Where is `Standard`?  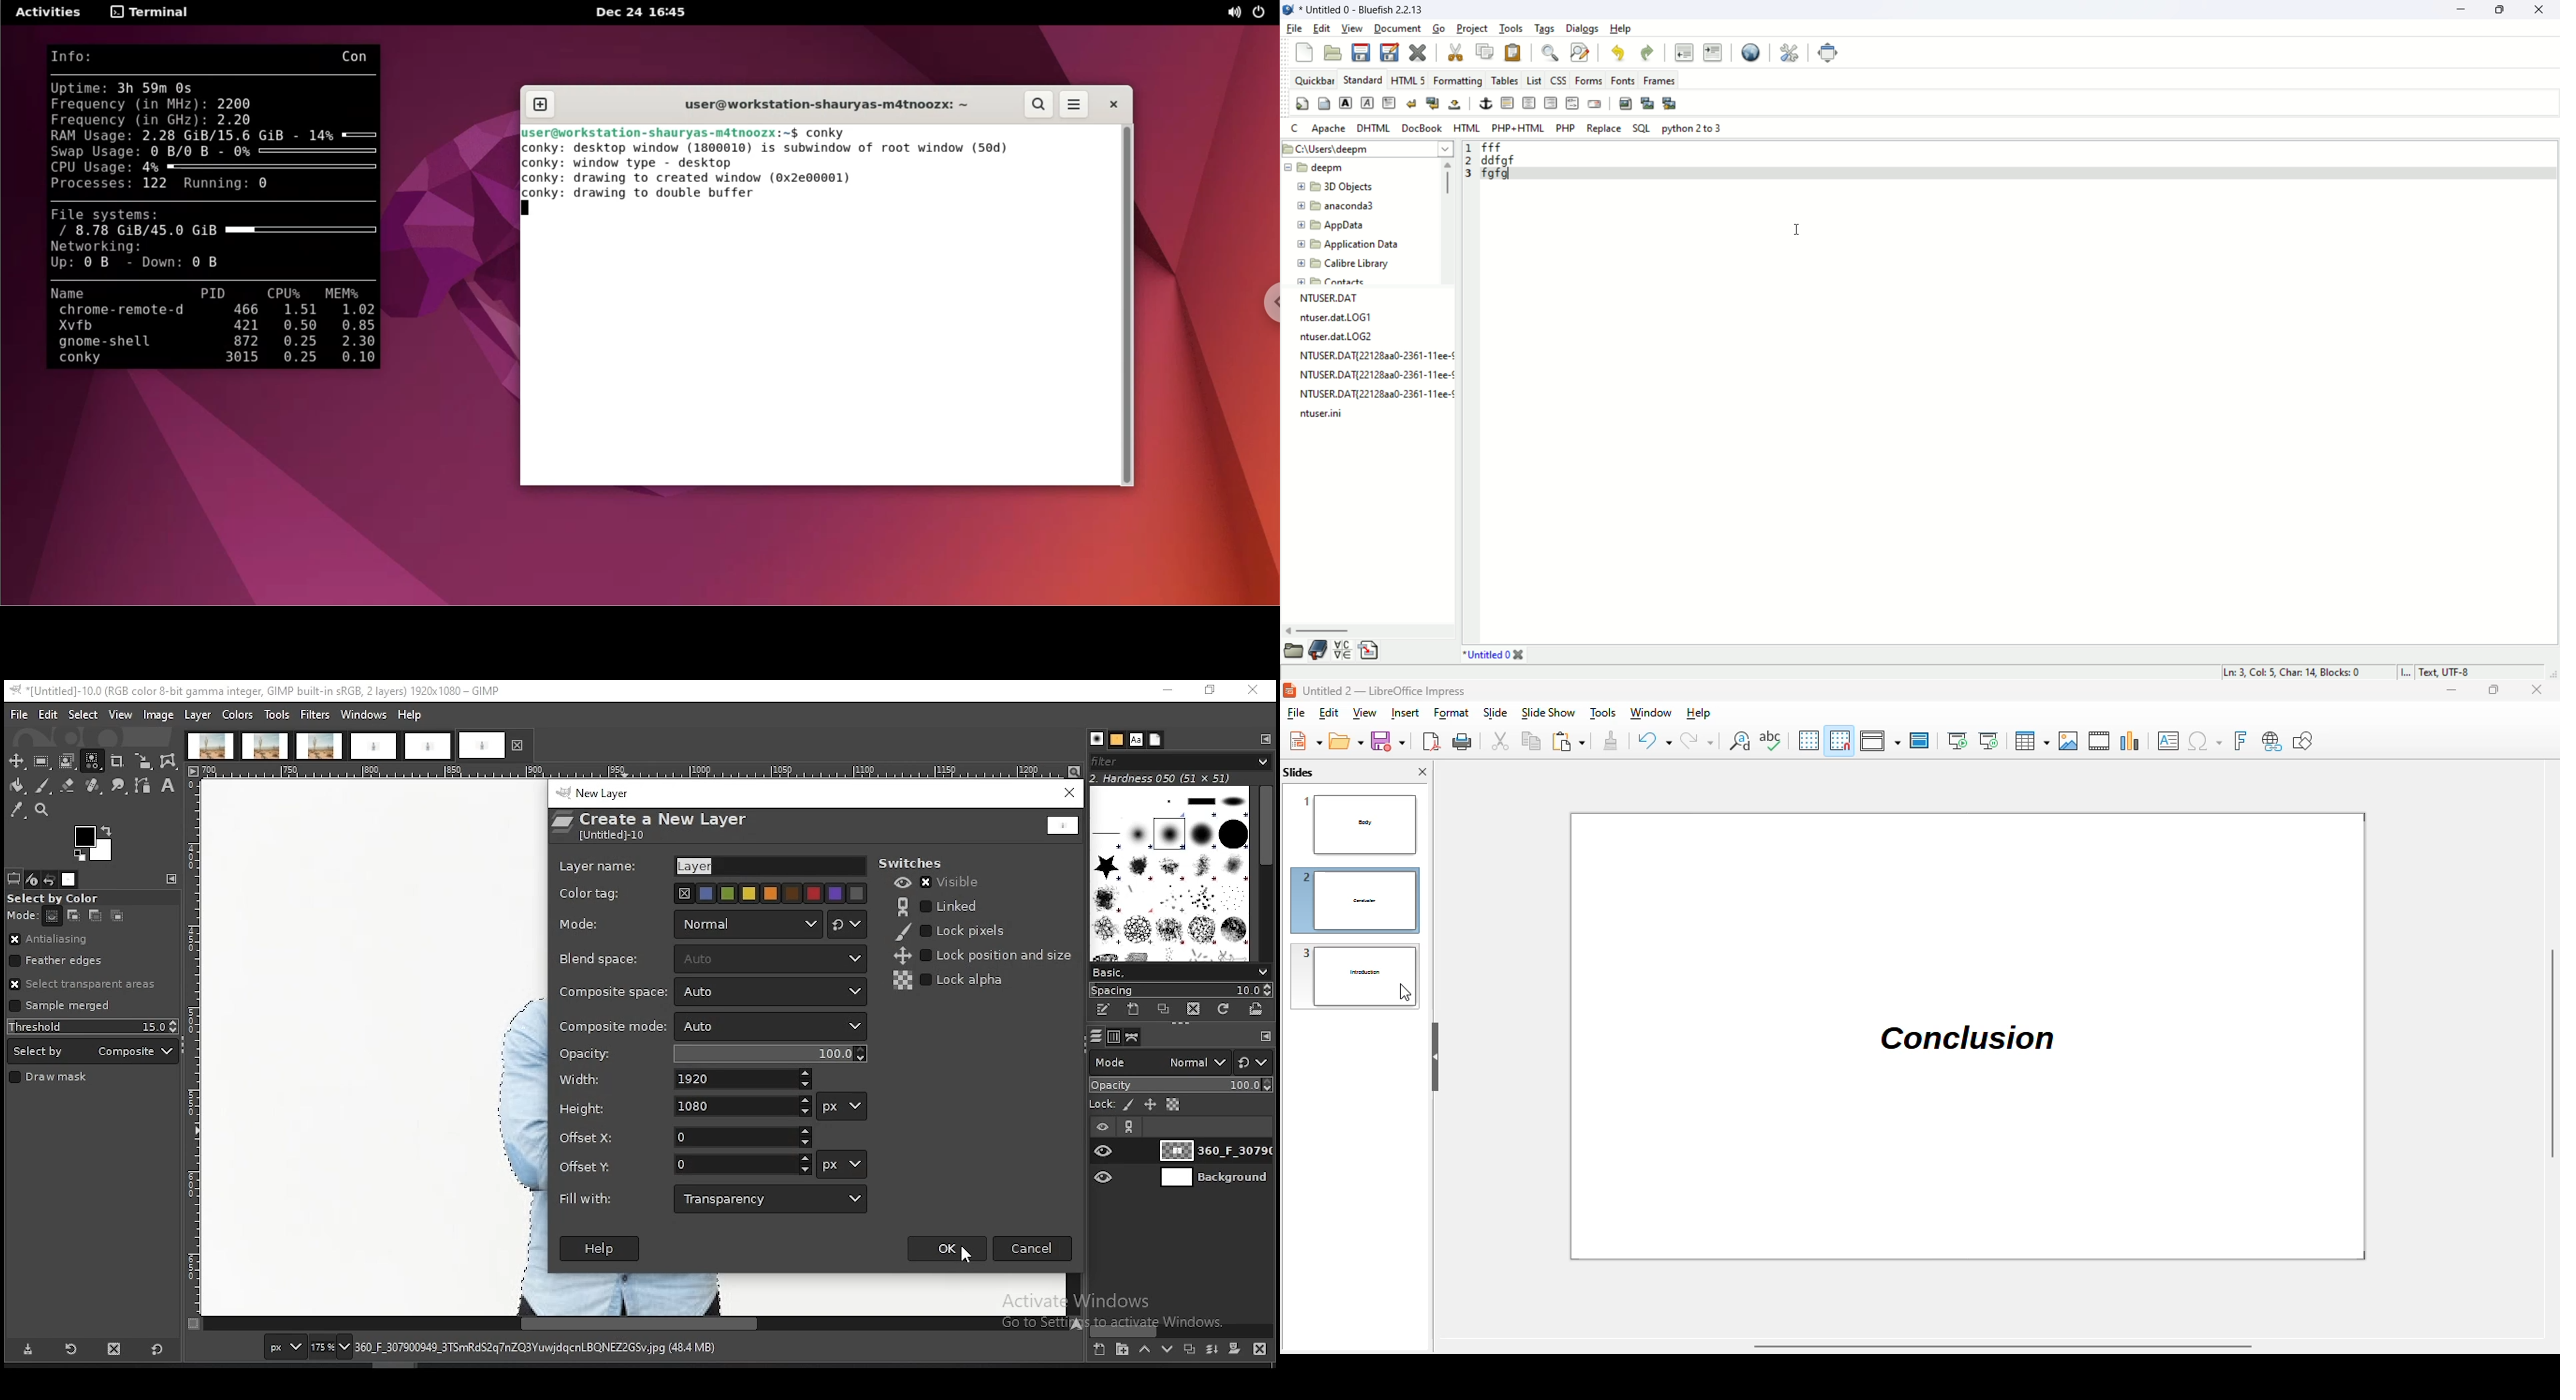 Standard is located at coordinates (1362, 80).